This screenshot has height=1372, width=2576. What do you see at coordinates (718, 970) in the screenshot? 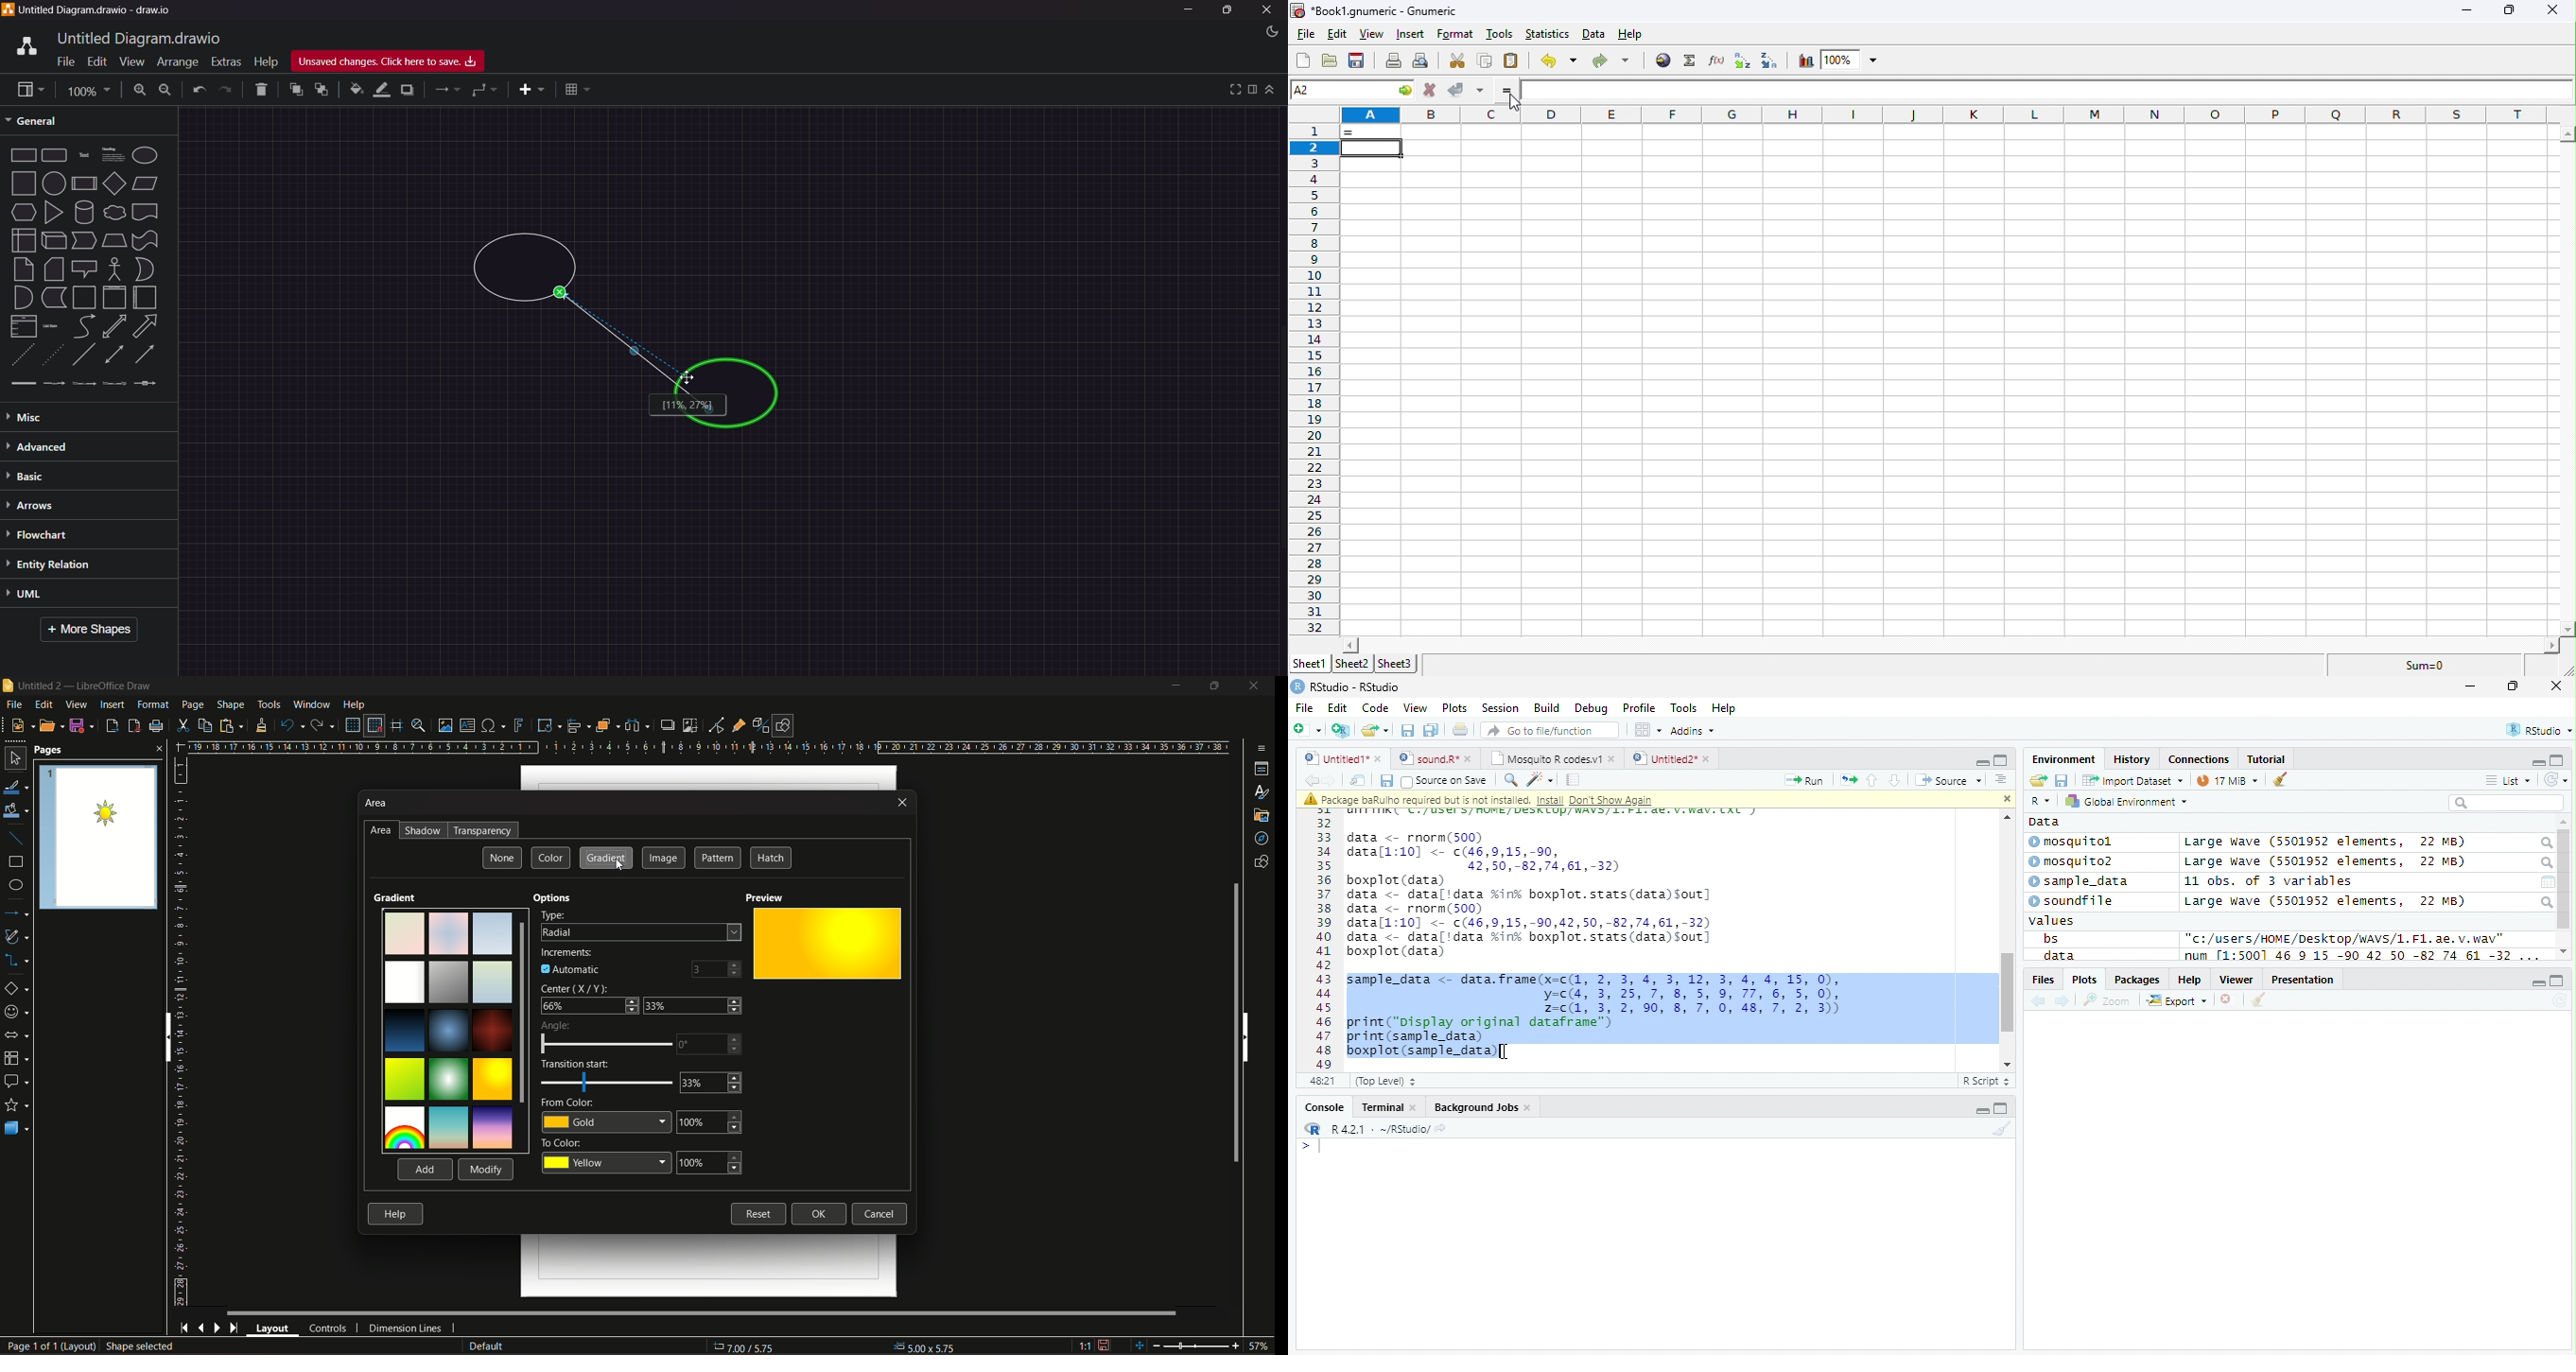
I see `number` at bounding box center [718, 970].